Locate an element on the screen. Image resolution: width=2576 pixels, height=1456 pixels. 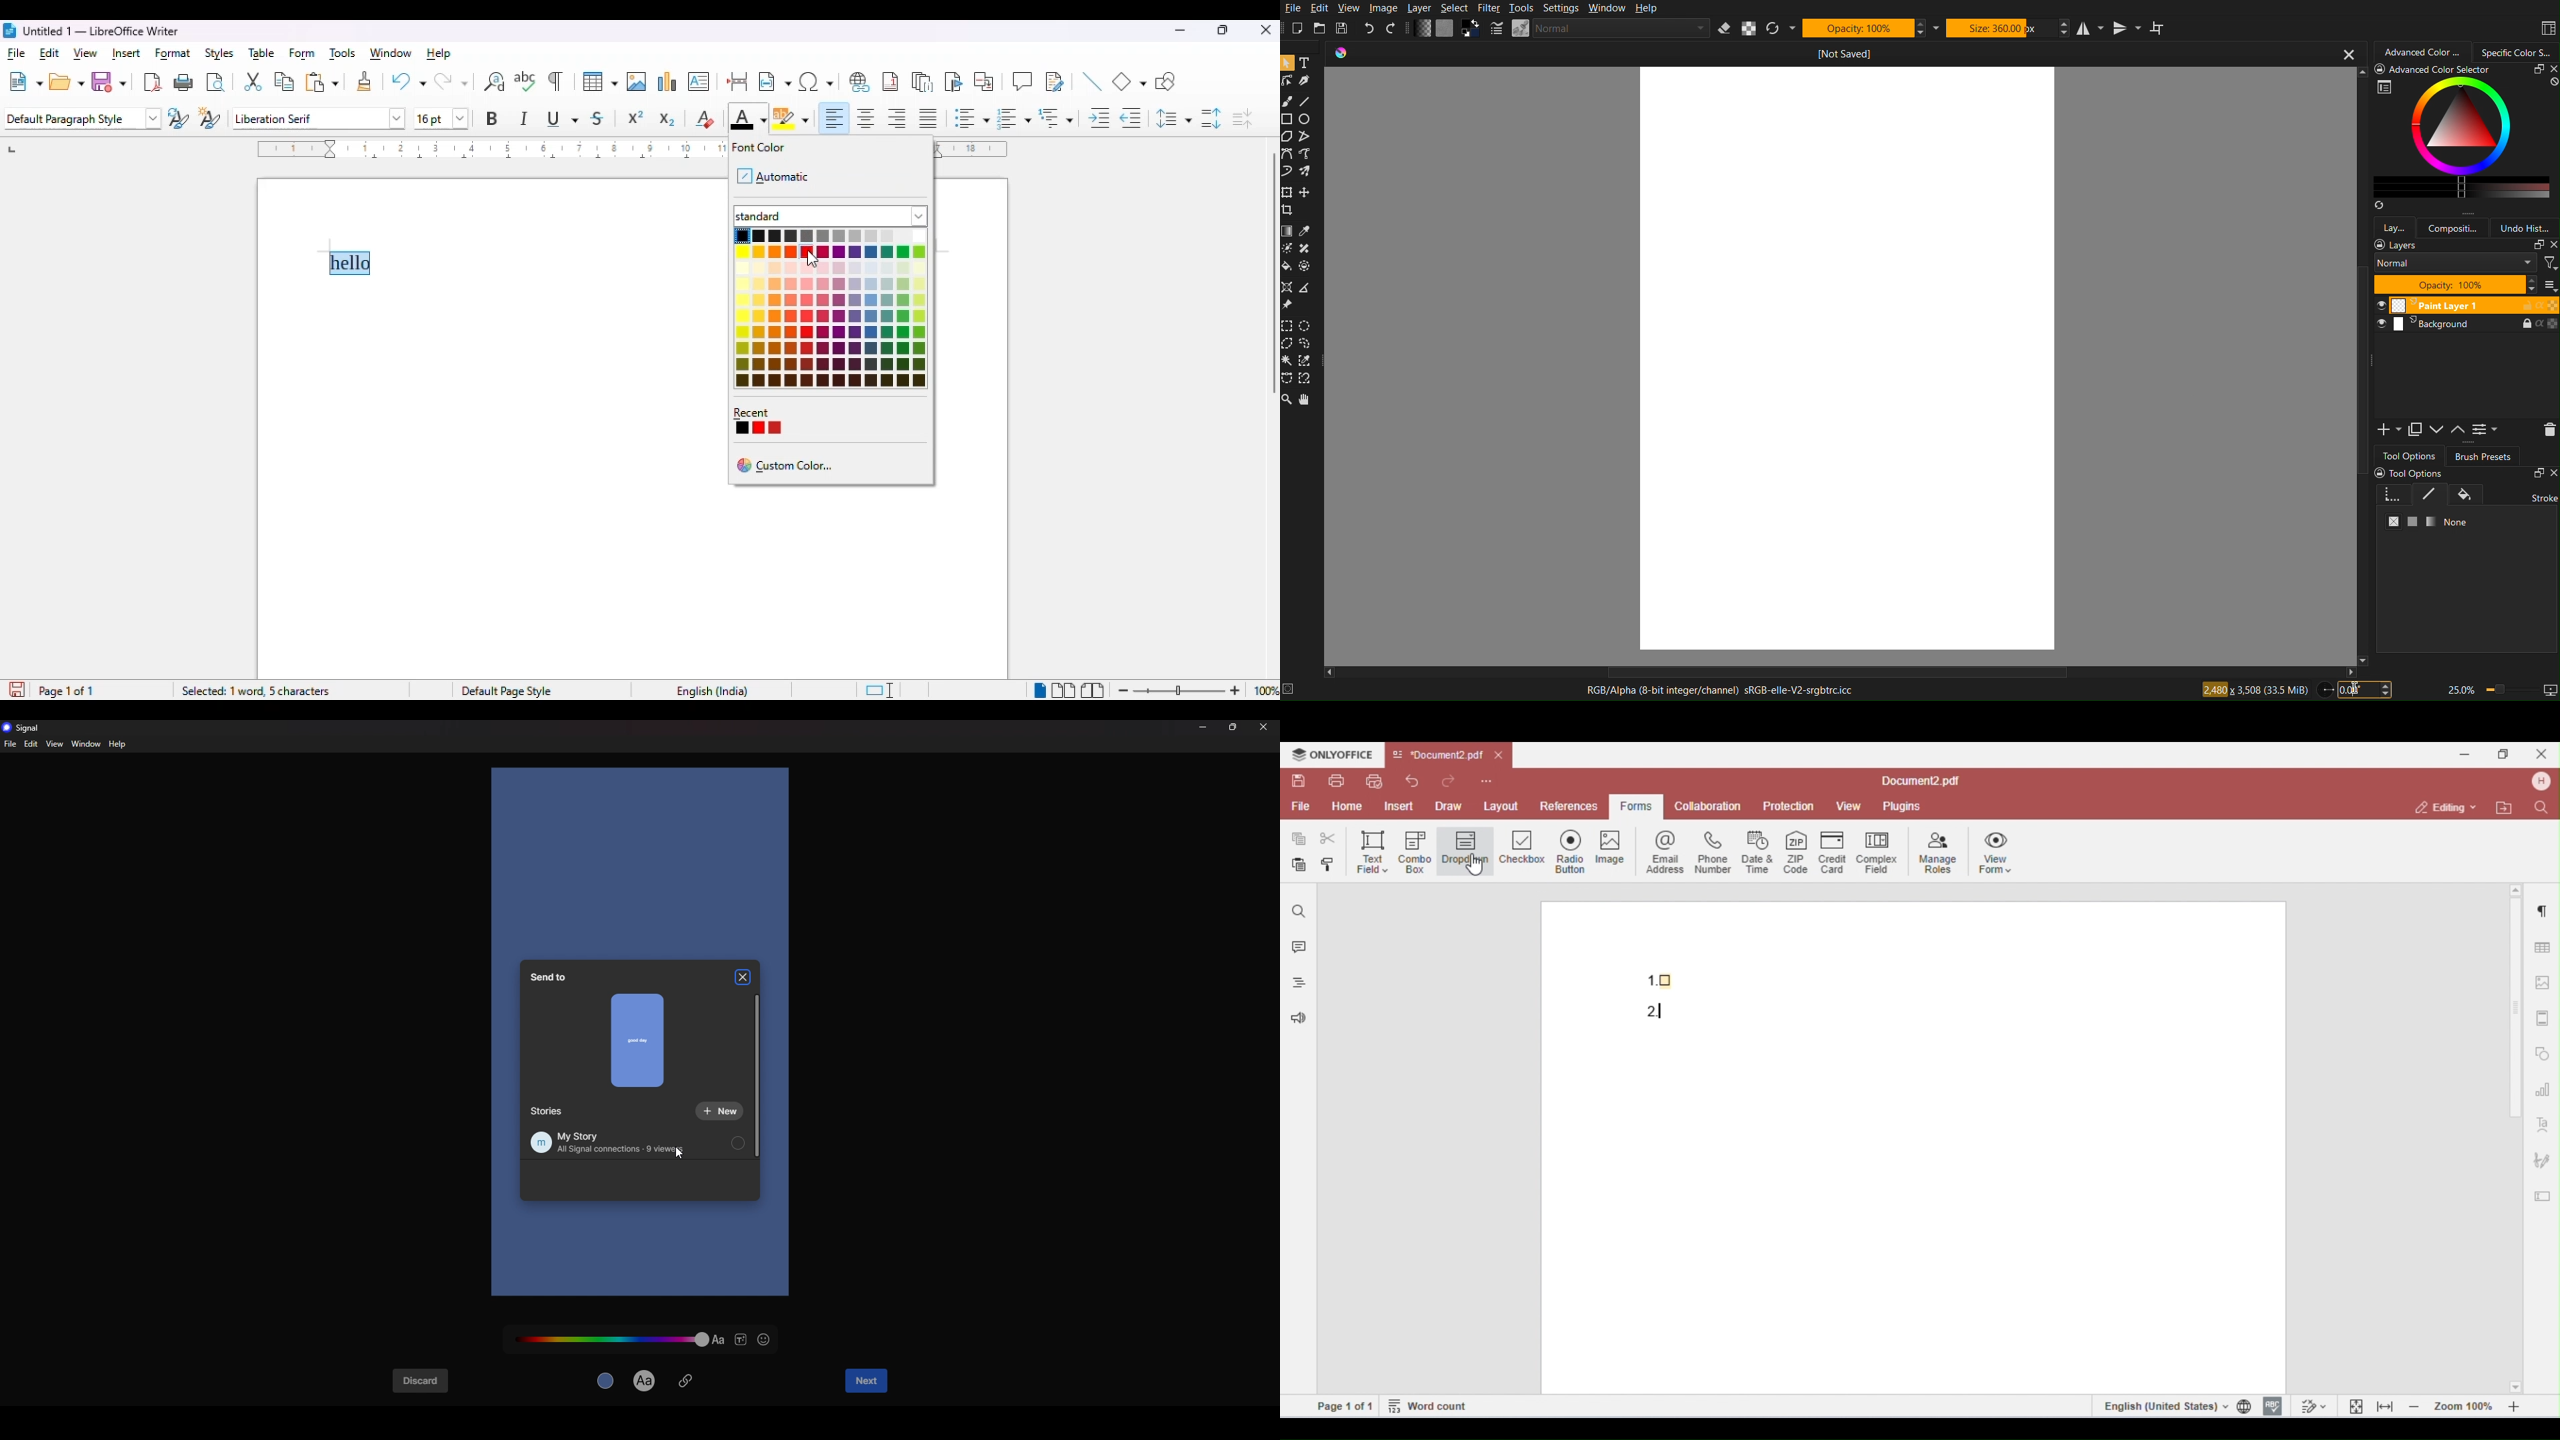
Burn Tool is located at coordinates (1304, 249).